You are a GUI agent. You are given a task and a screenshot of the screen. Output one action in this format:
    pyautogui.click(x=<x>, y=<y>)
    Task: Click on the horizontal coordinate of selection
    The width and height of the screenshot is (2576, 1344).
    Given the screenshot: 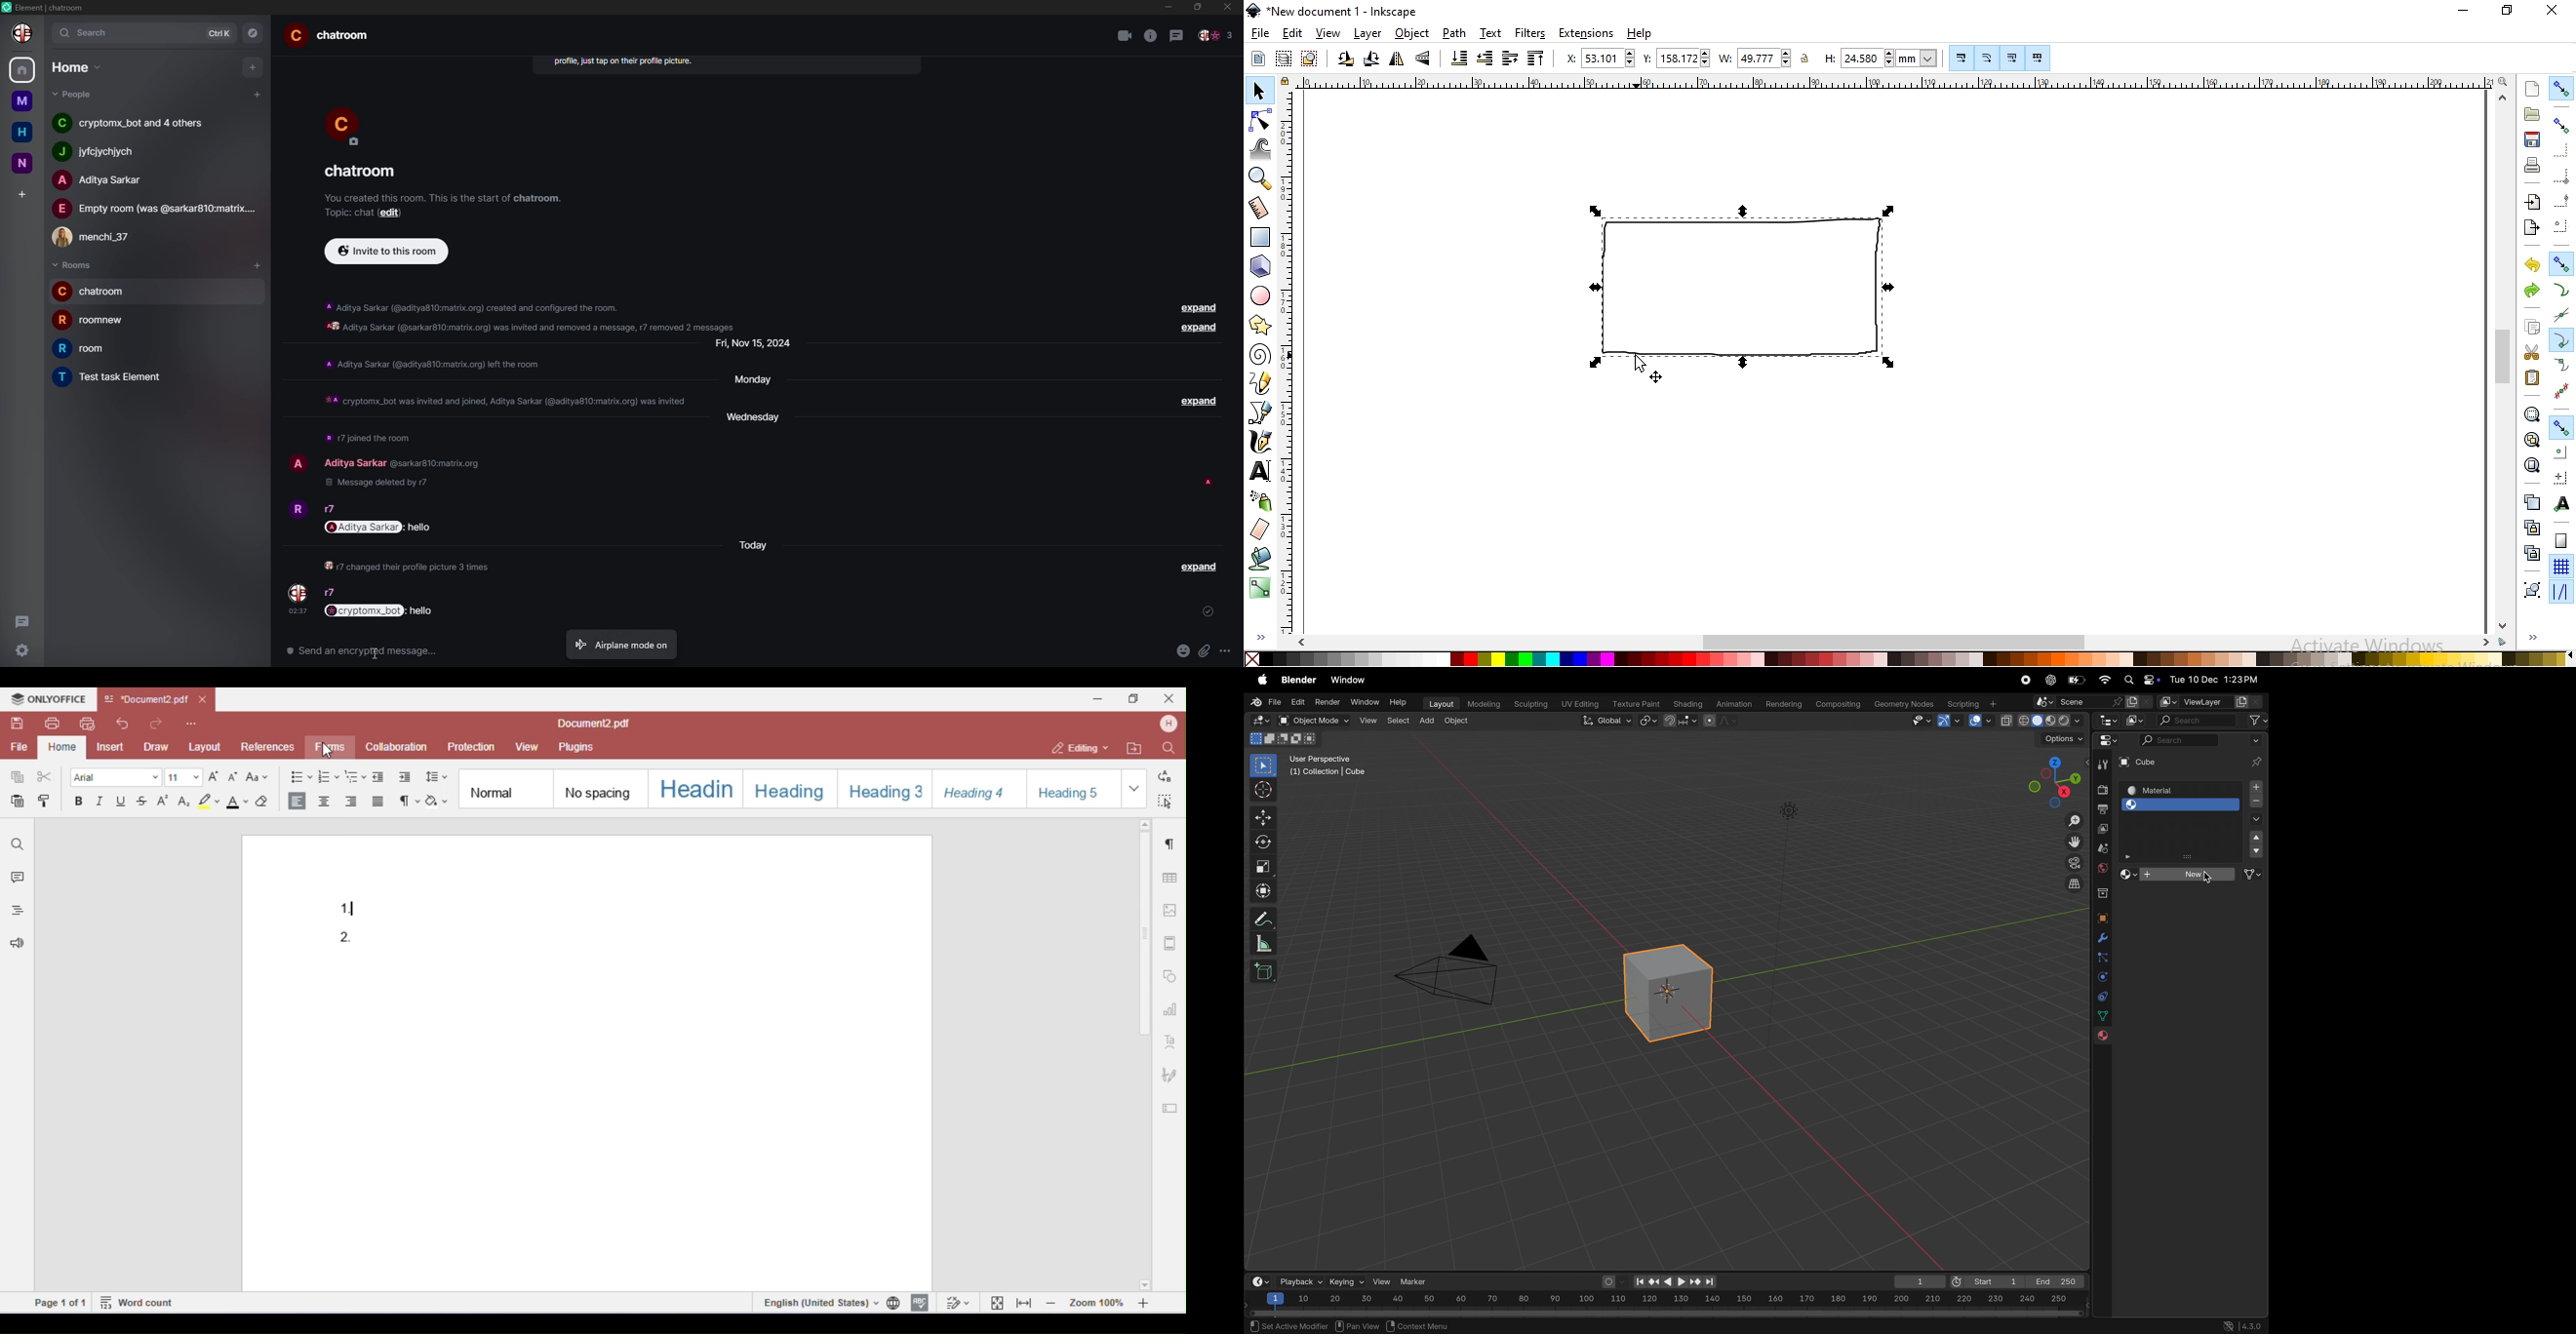 What is the action you would take?
    pyautogui.click(x=1598, y=58)
    